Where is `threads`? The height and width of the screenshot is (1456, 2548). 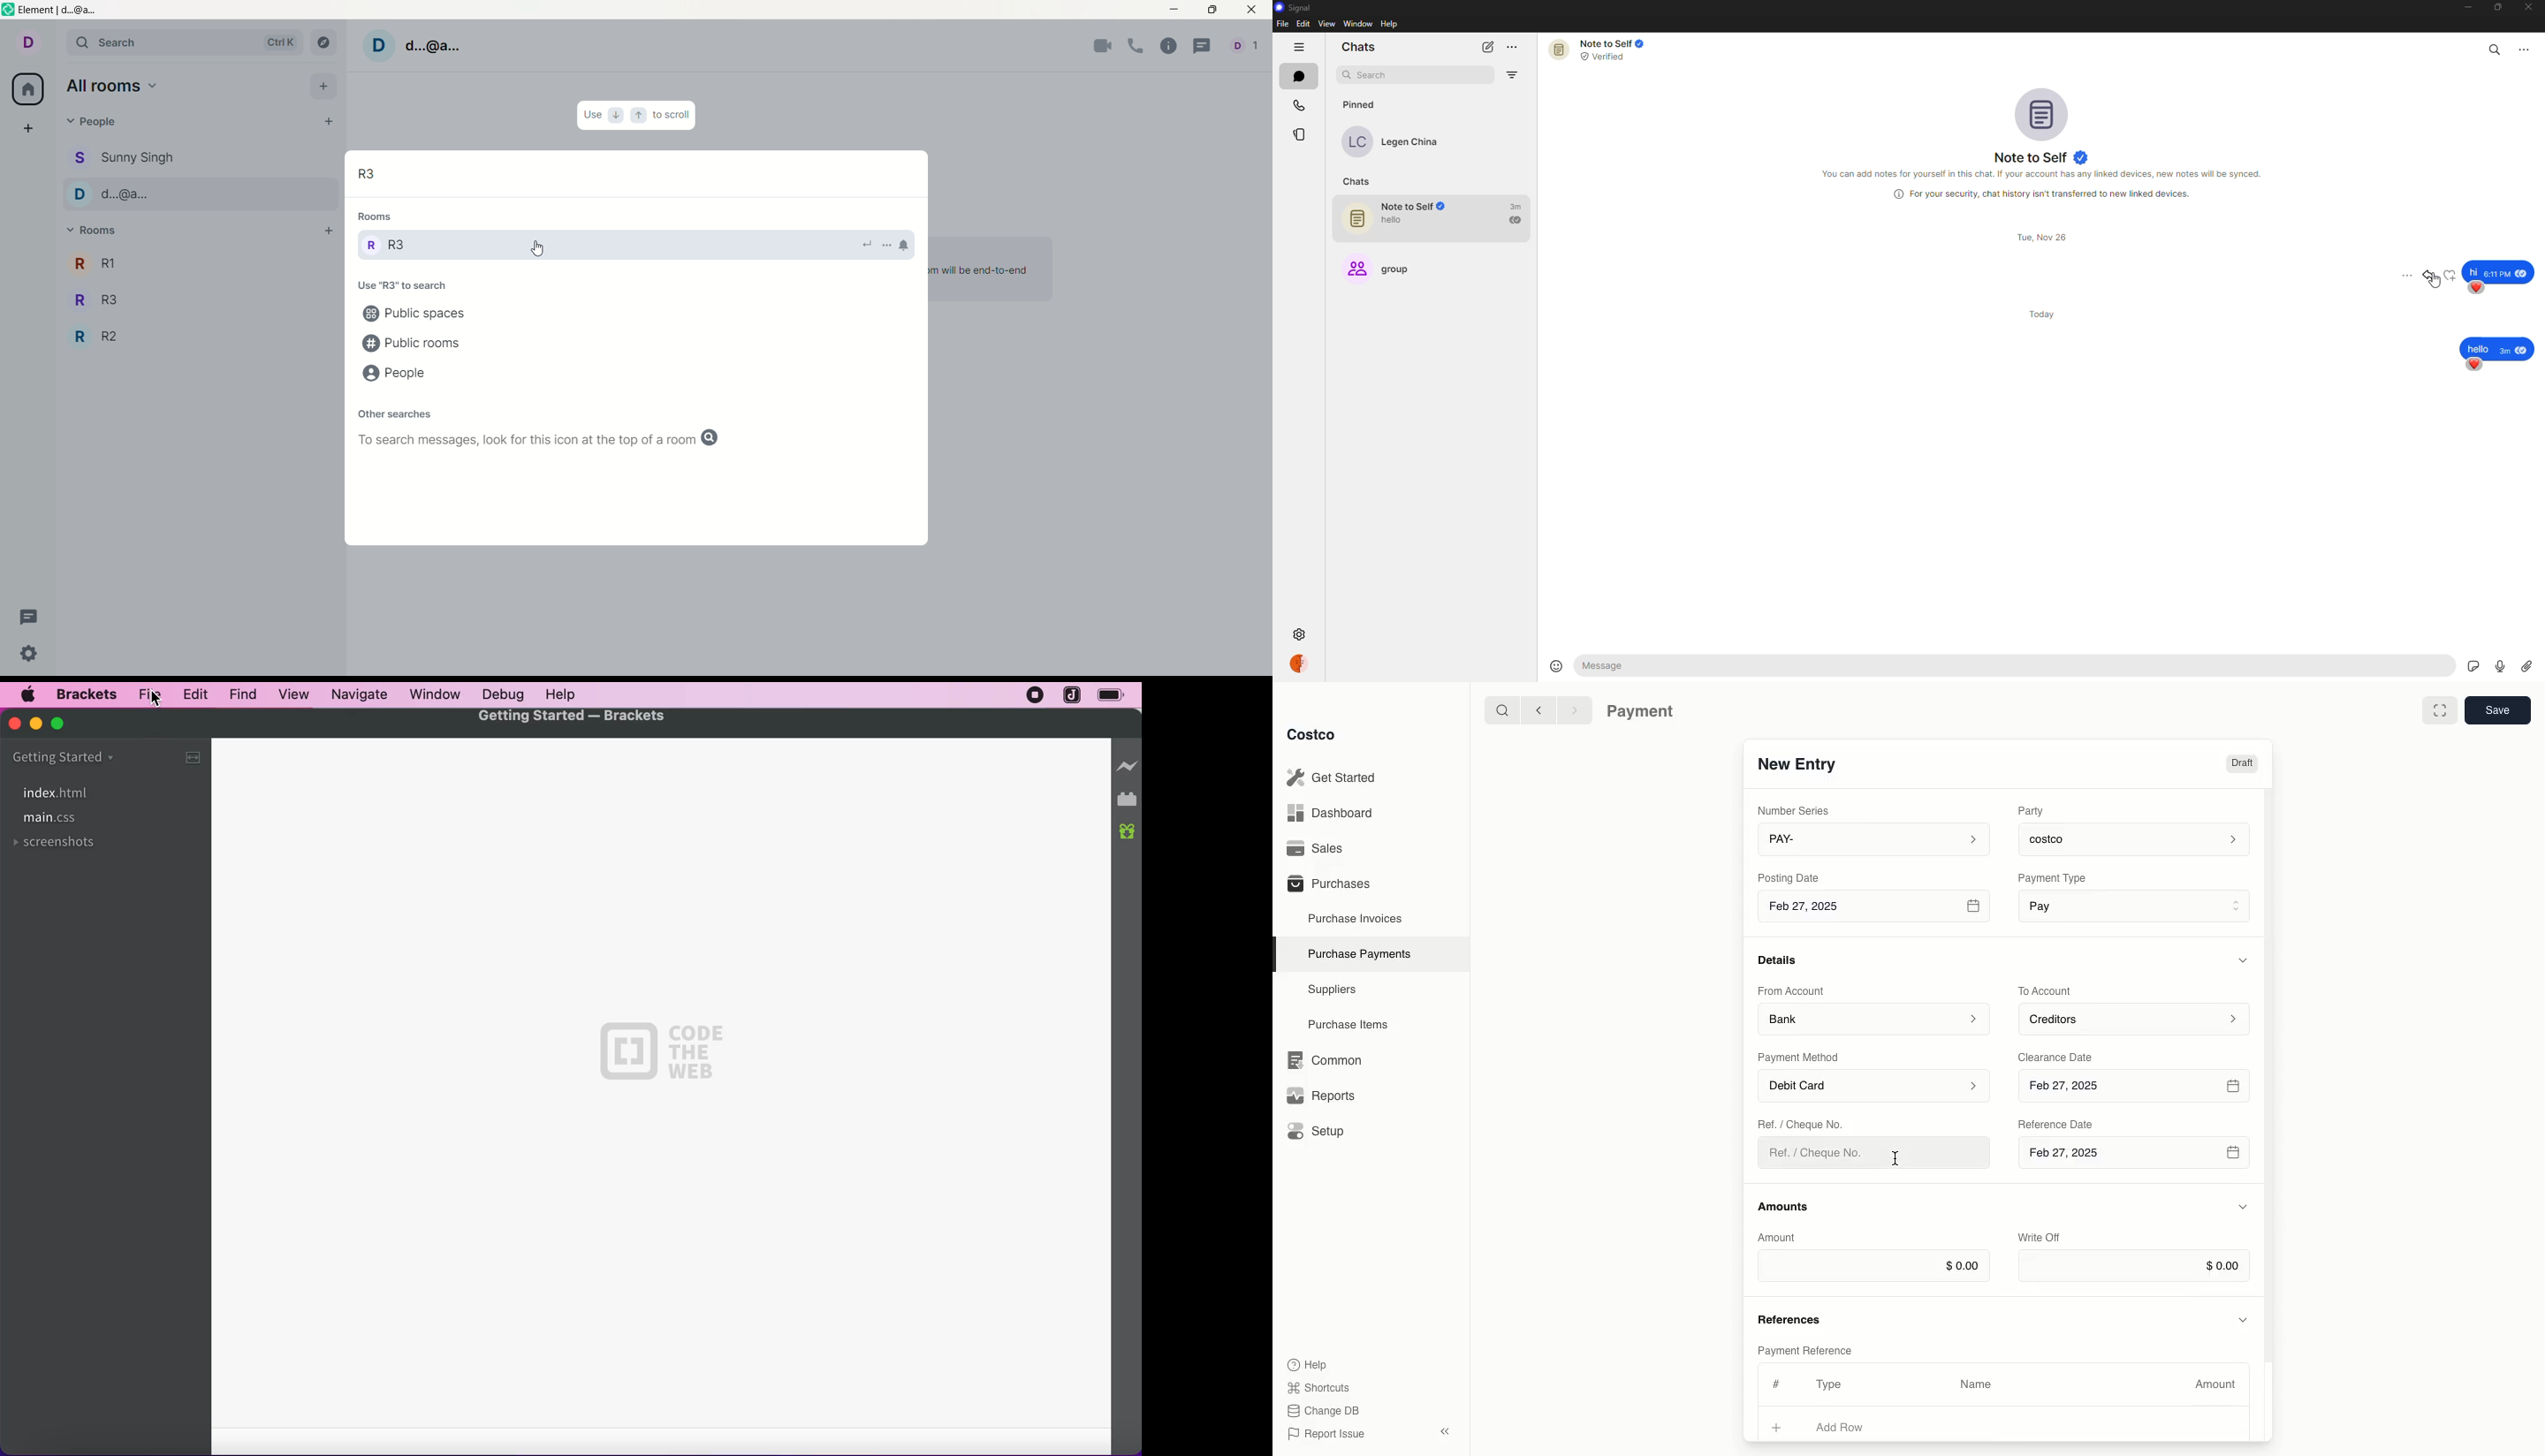
threads is located at coordinates (34, 618).